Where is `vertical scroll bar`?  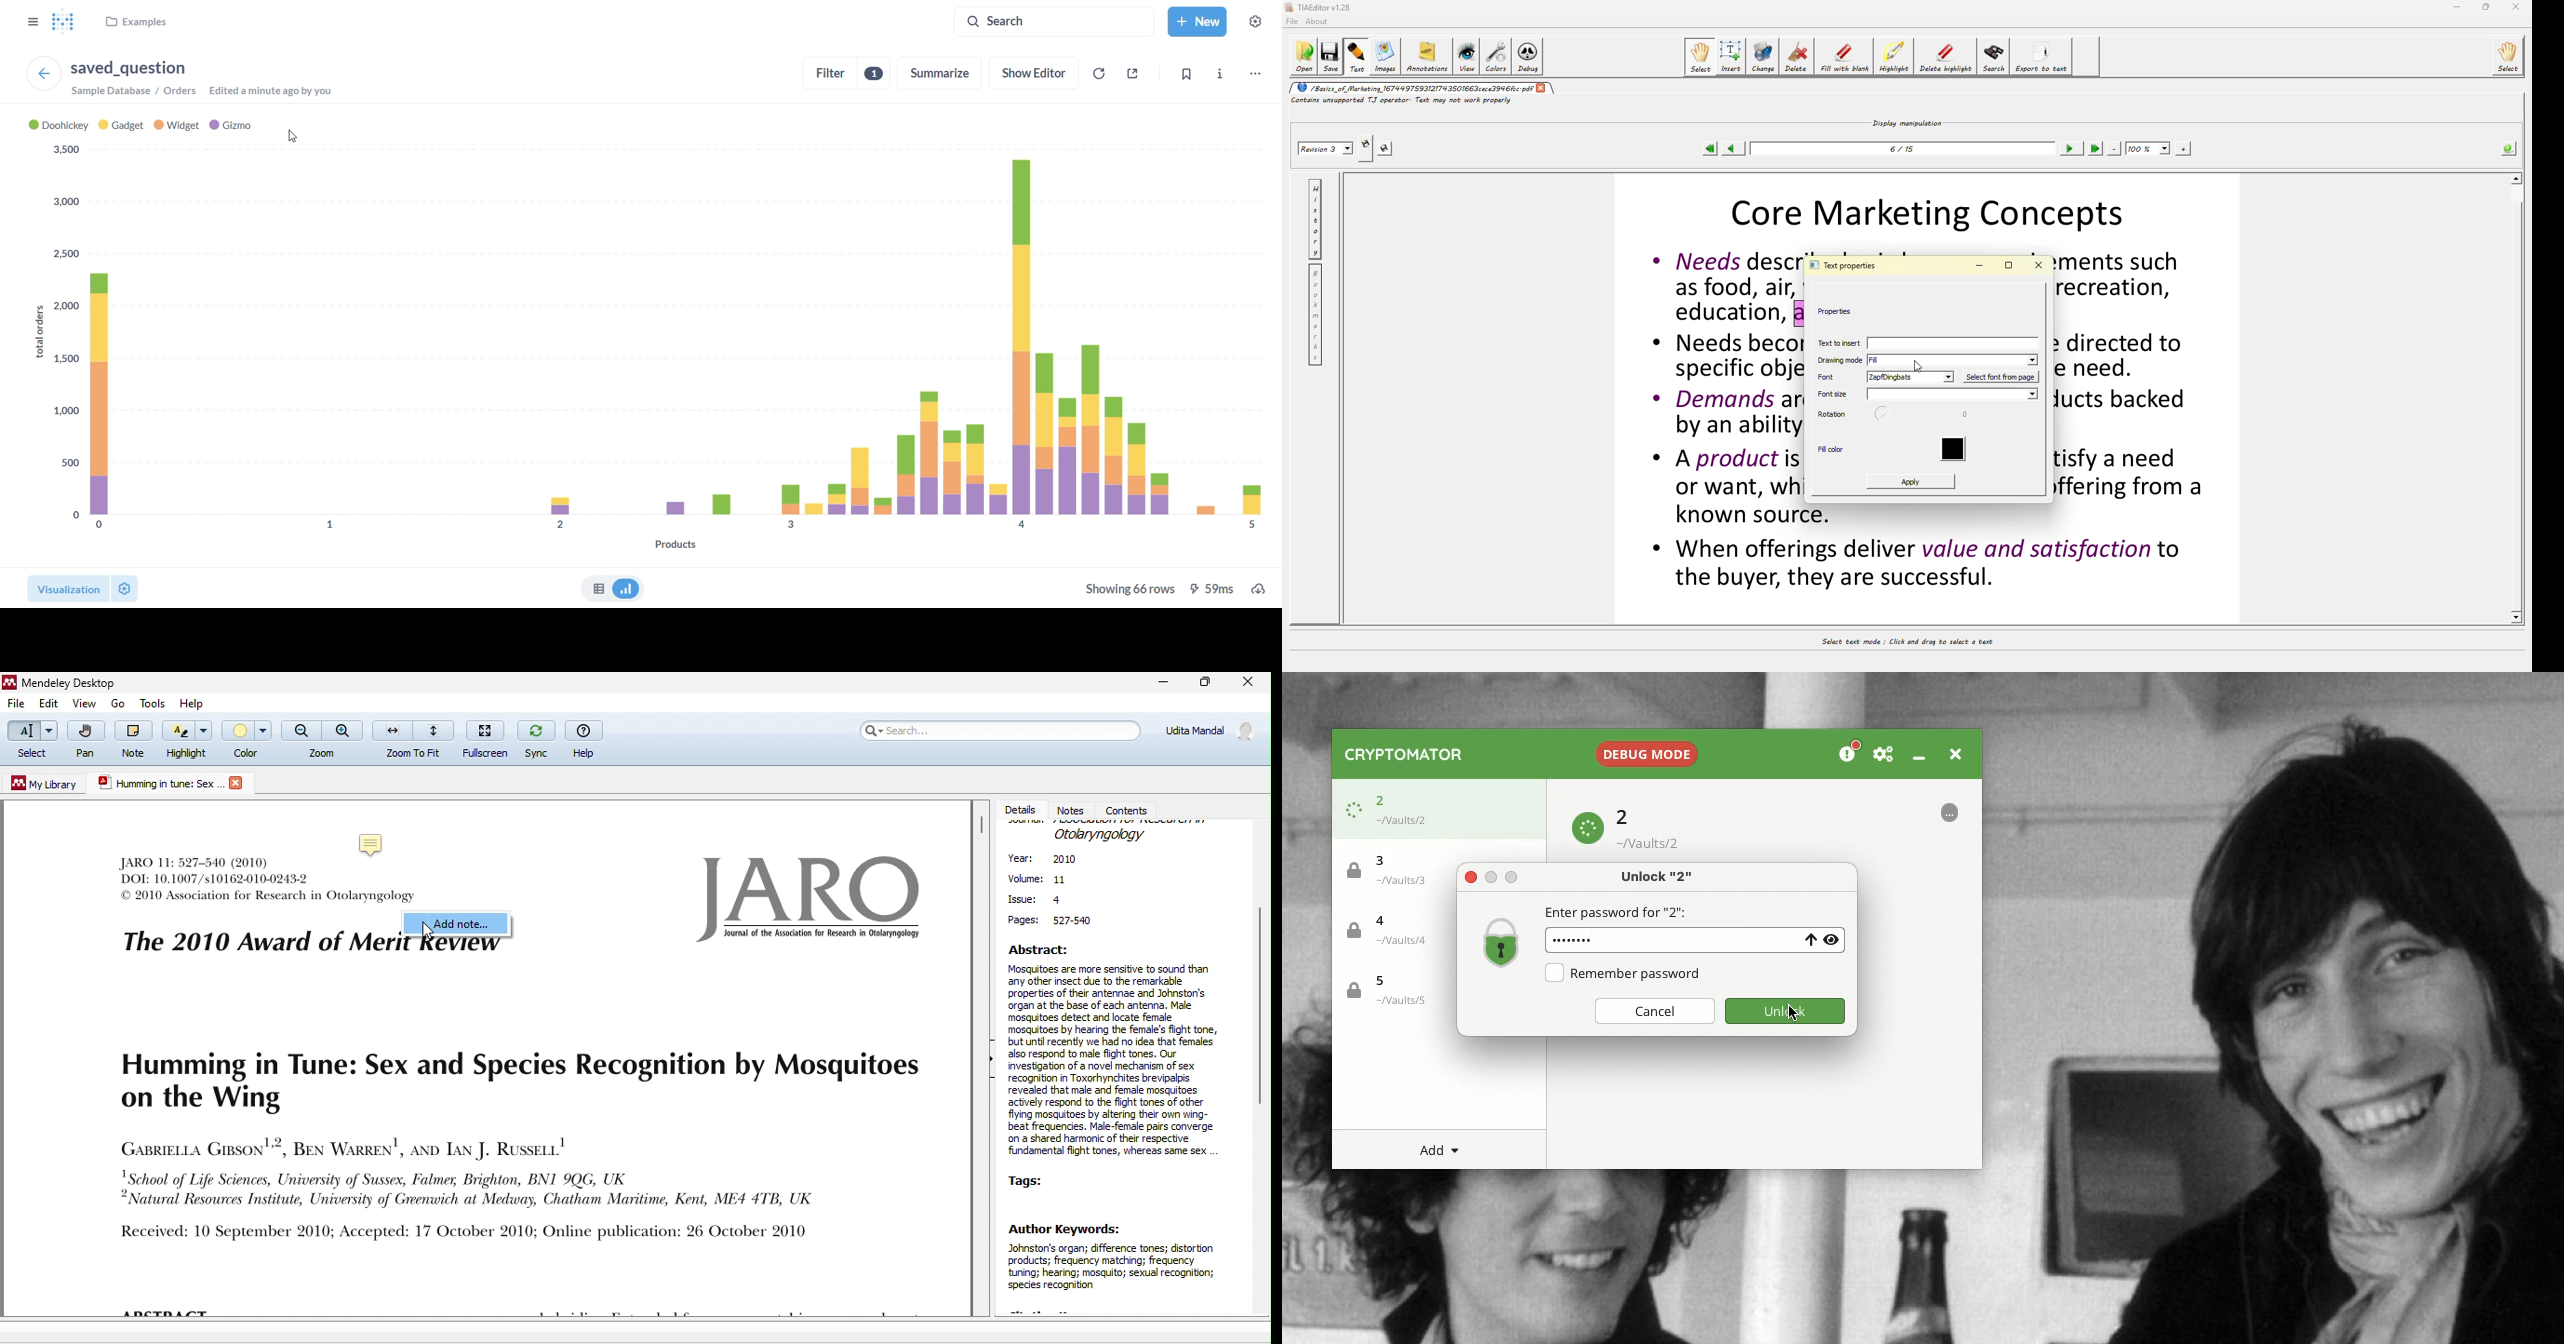
vertical scroll bar is located at coordinates (981, 828).